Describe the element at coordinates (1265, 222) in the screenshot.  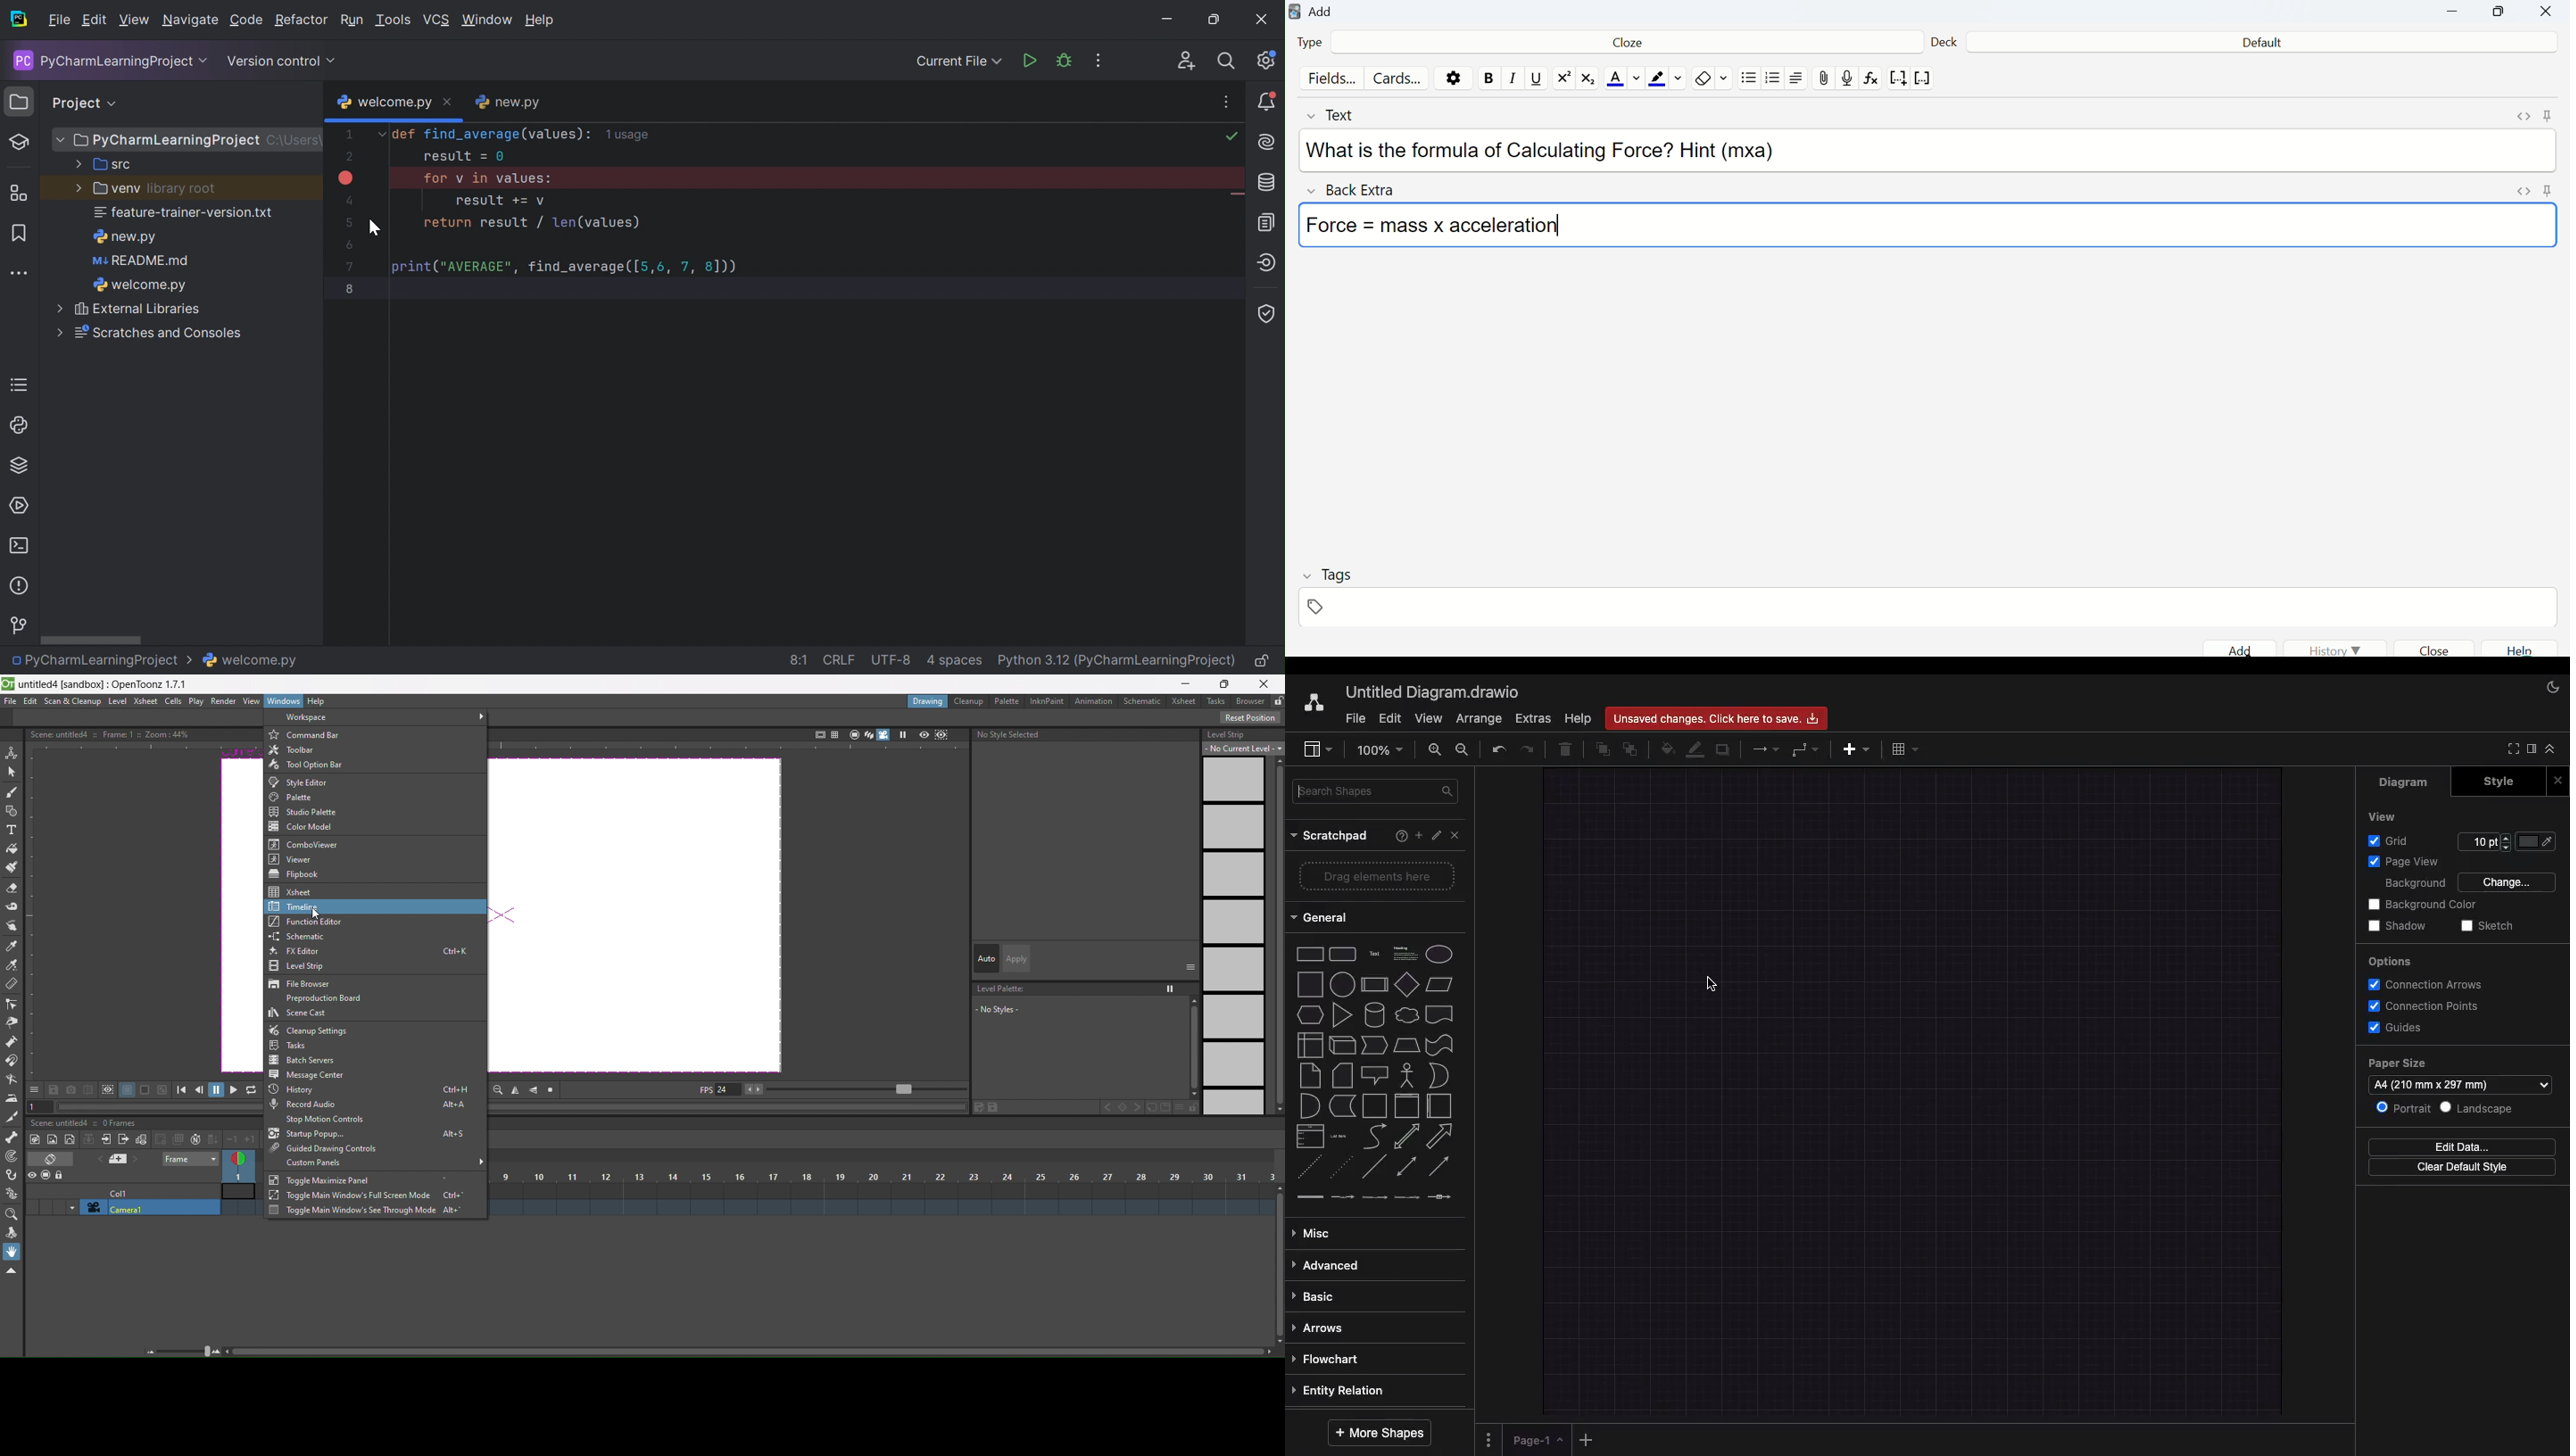
I see `Documentation` at that location.